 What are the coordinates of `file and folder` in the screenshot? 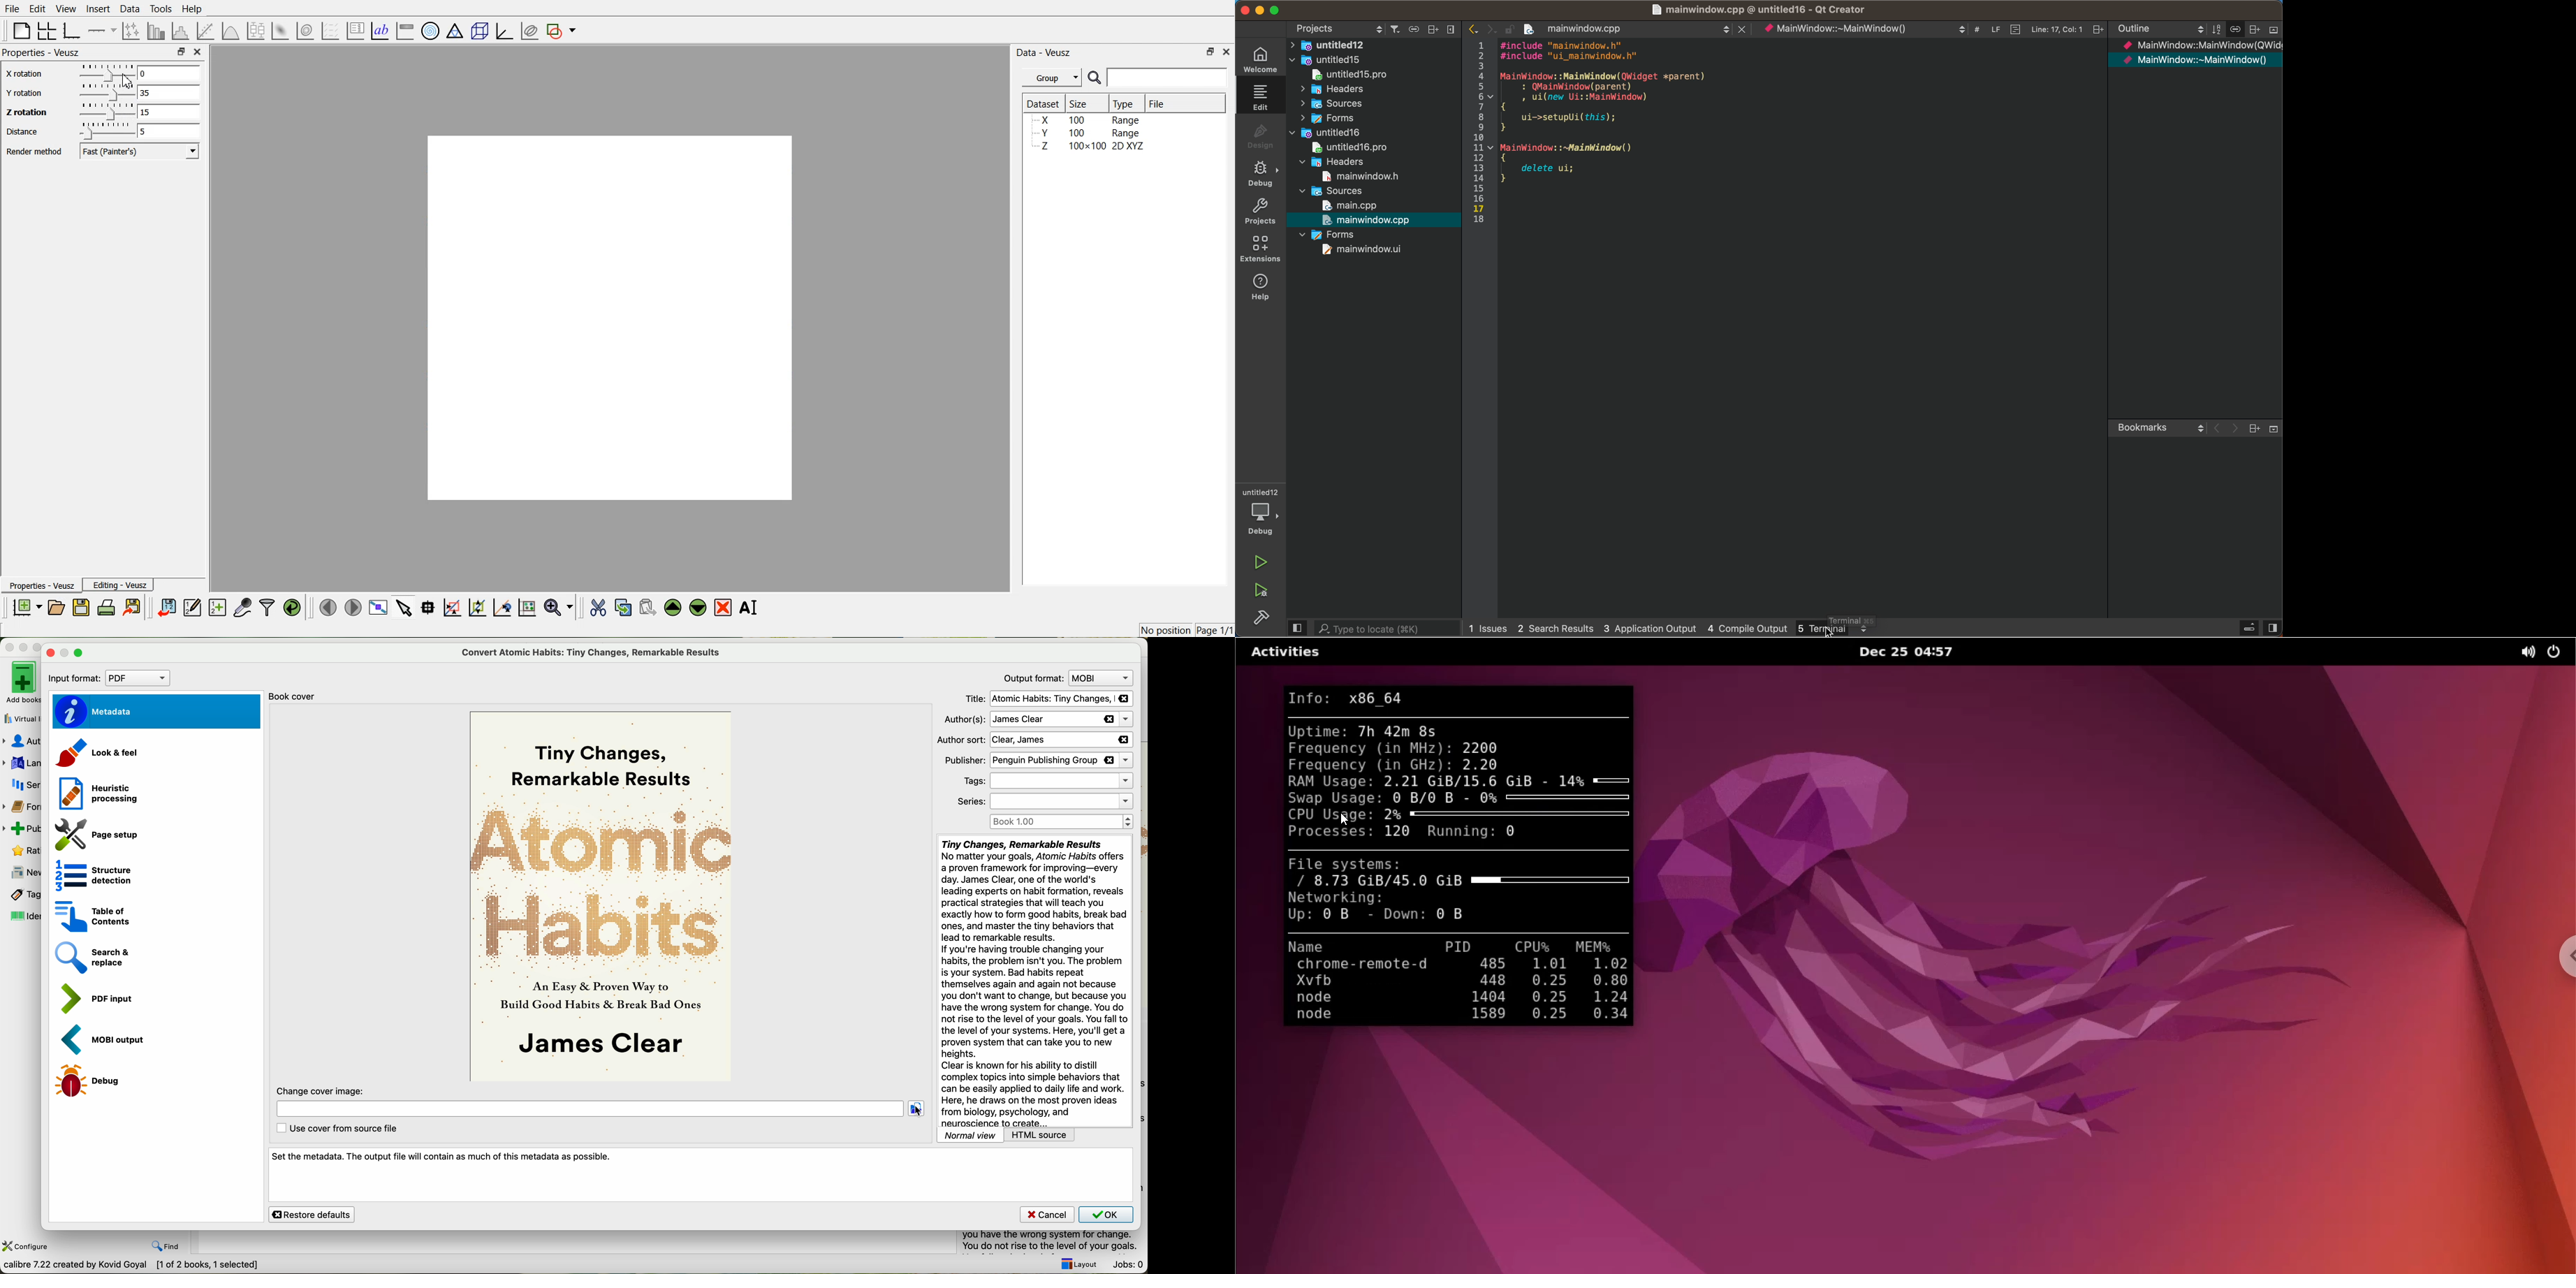 It's located at (1373, 60).